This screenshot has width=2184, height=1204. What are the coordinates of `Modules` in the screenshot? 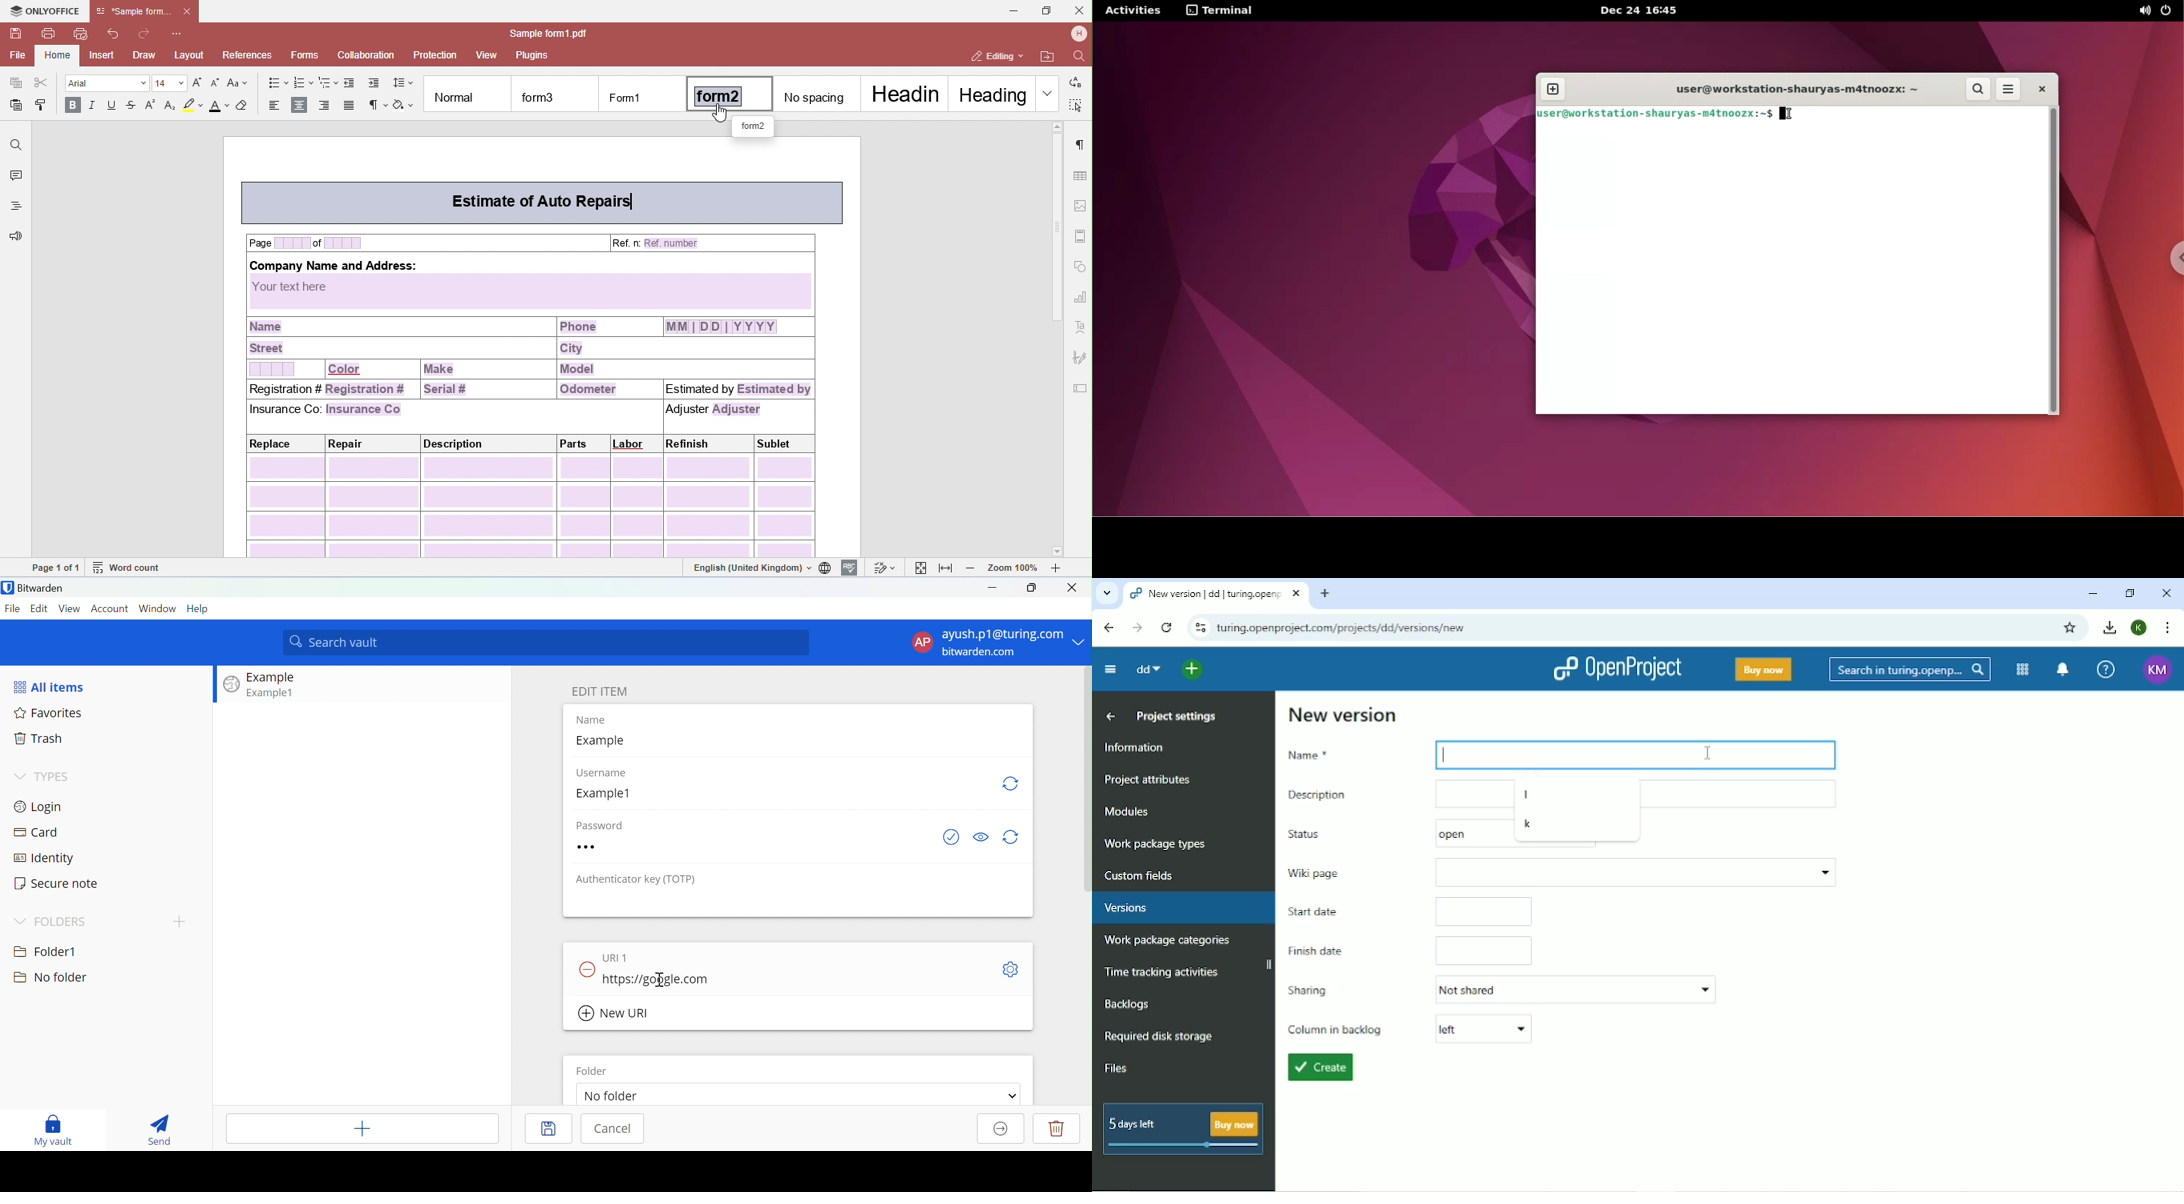 It's located at (2022, 669).